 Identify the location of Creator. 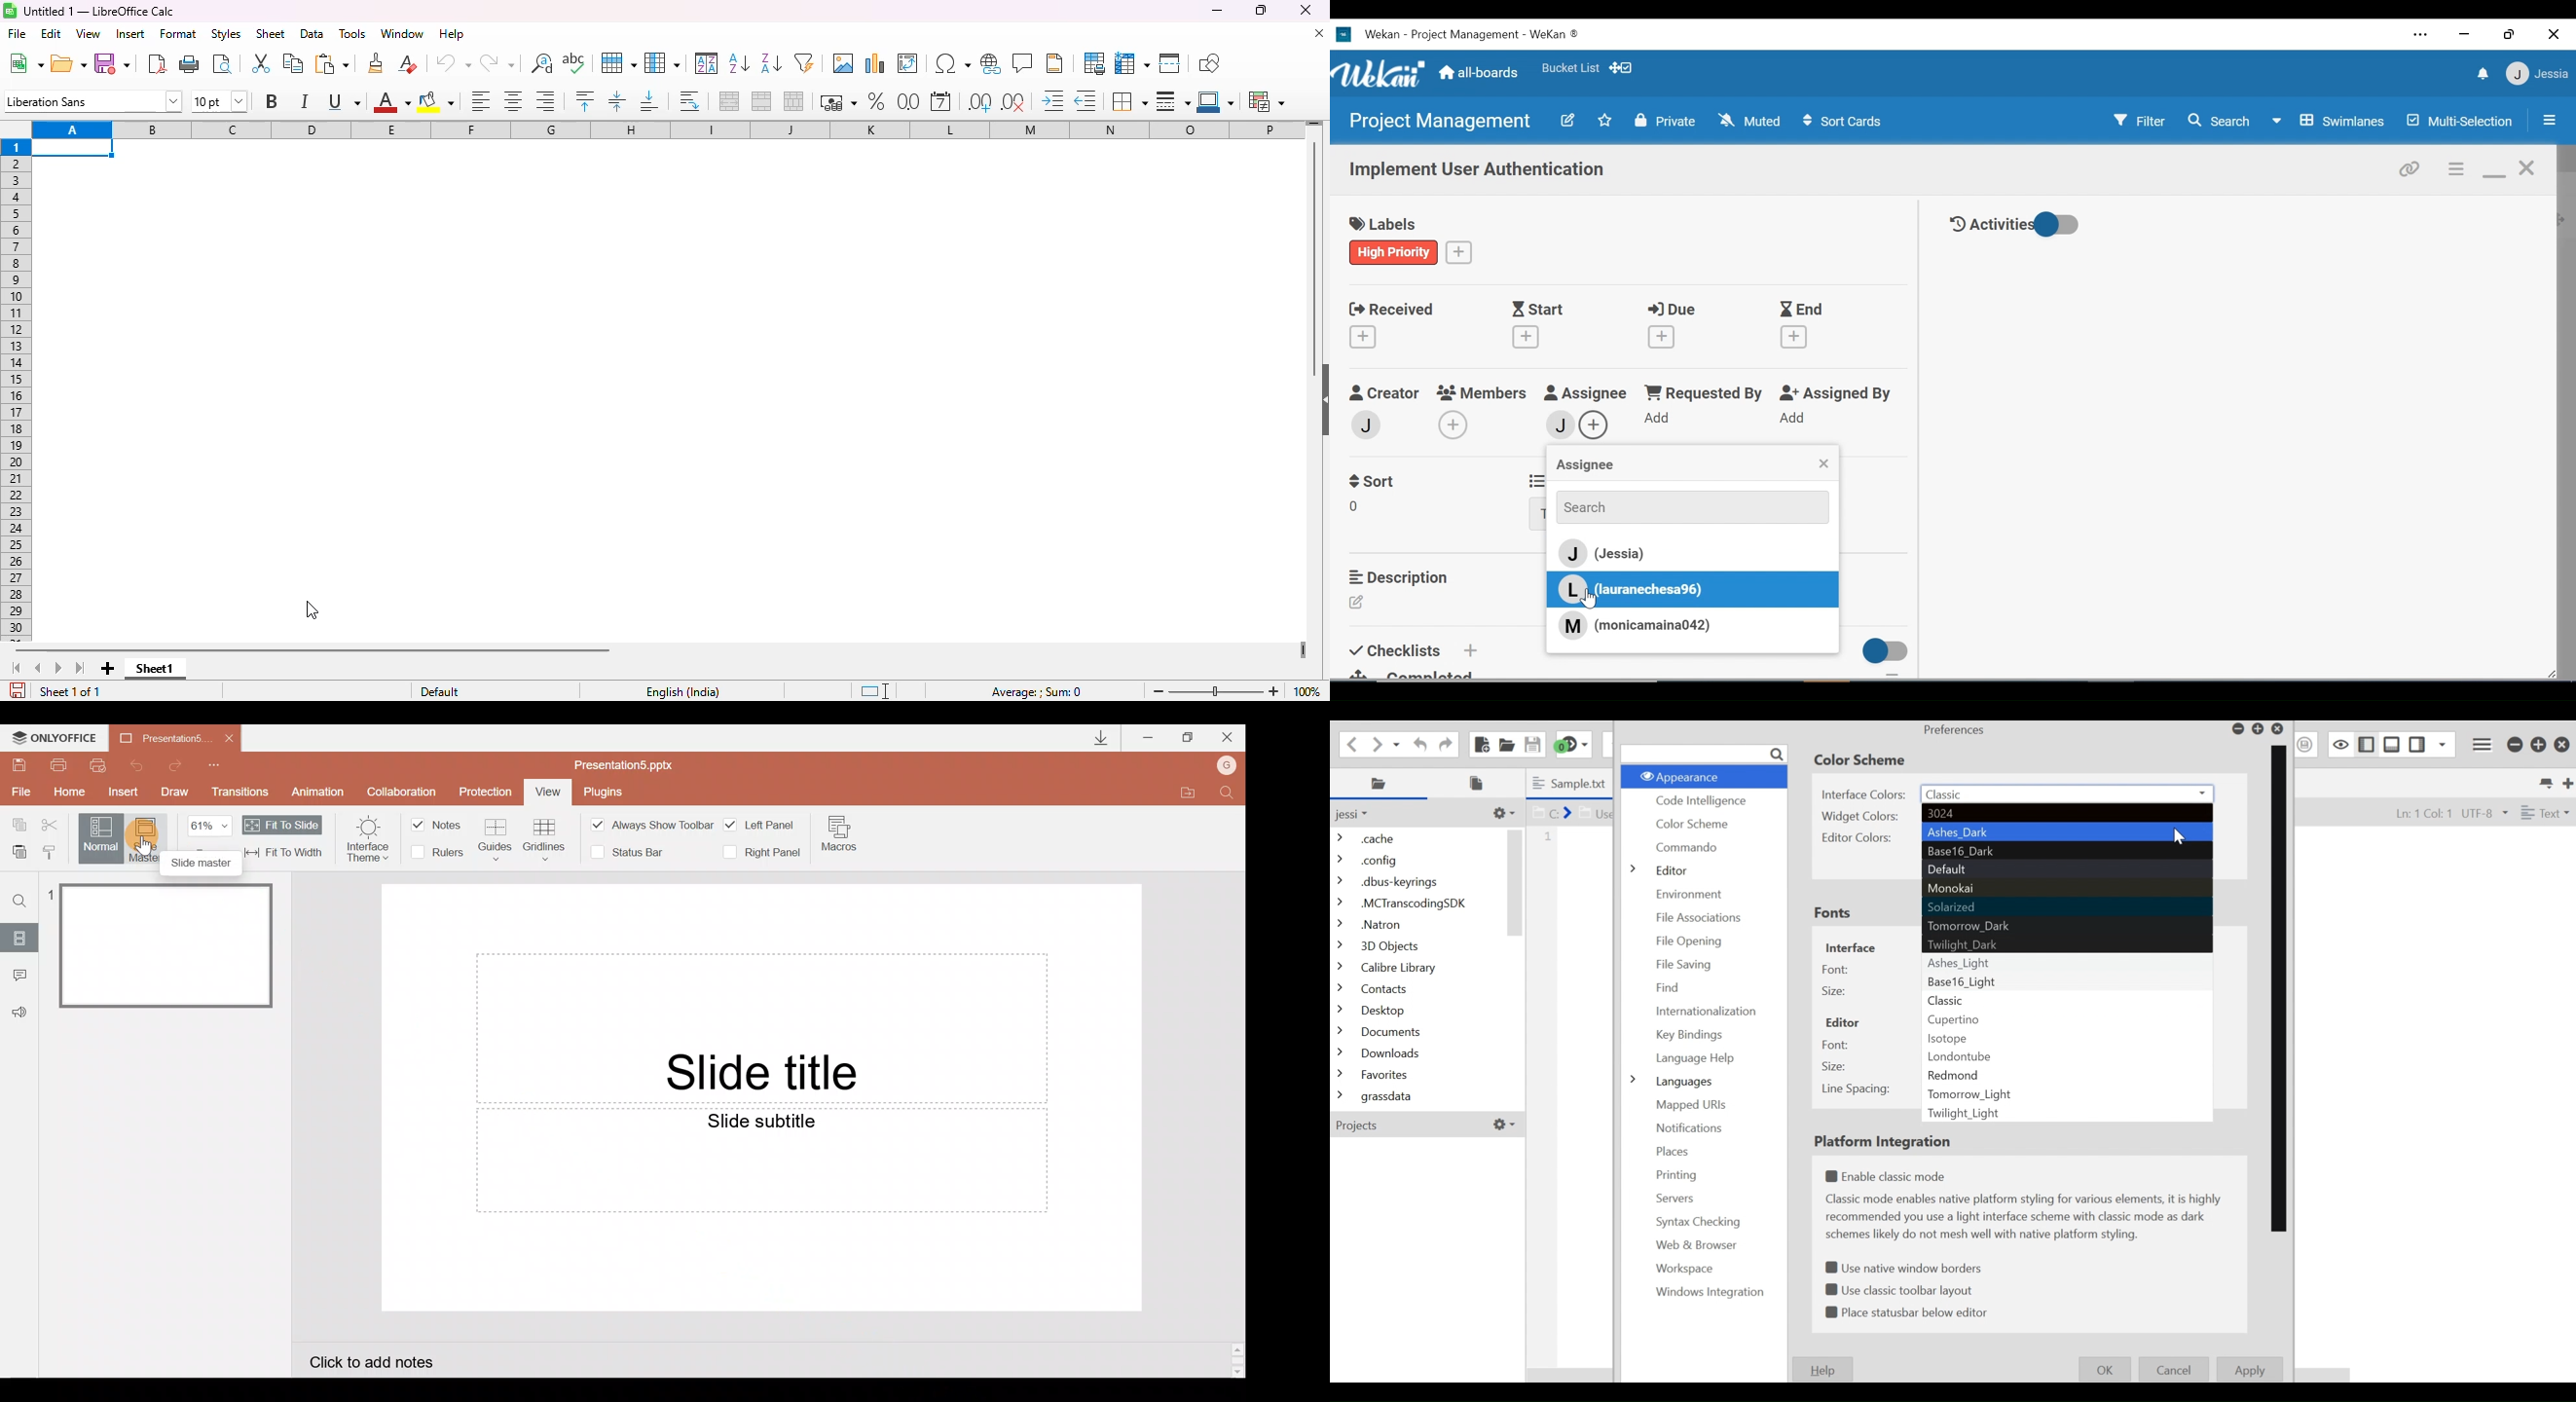
(1383, 393).